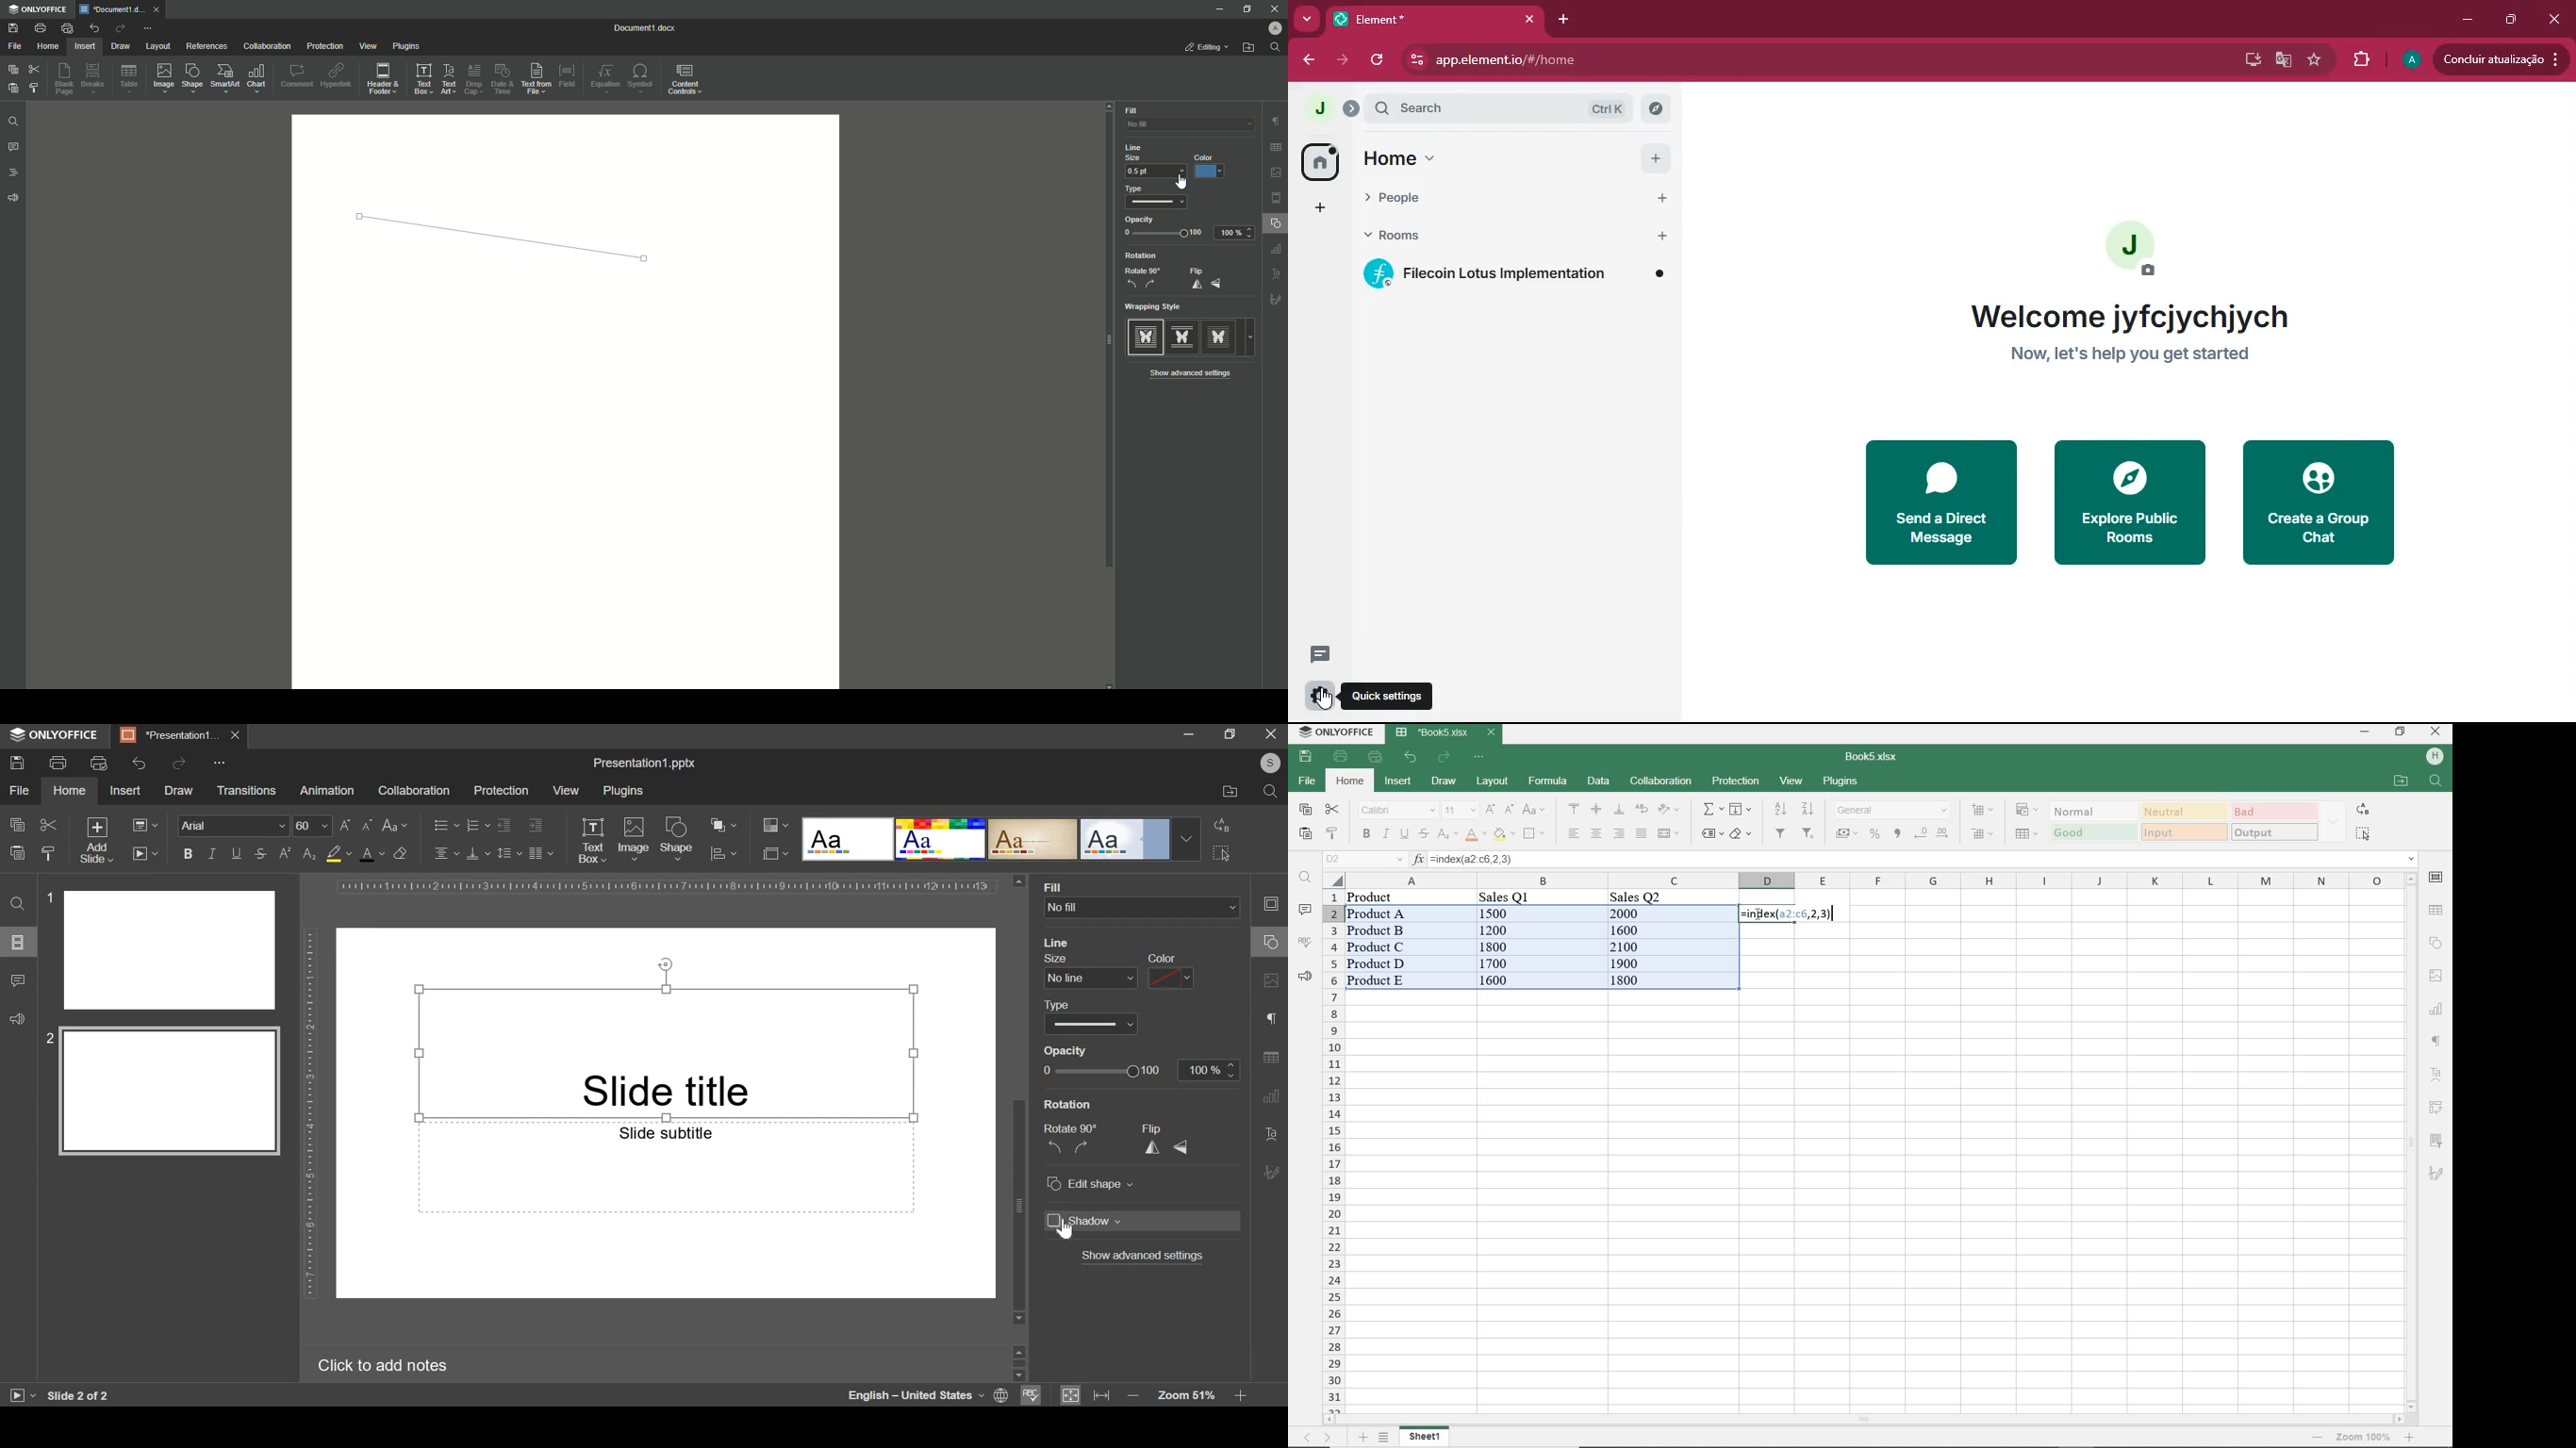 This screenshot has height=1456, width=2576. What do you see at coordinates (666, 1052) in the screenshot?
I see `slide title` at bounding box center [666, 1052].